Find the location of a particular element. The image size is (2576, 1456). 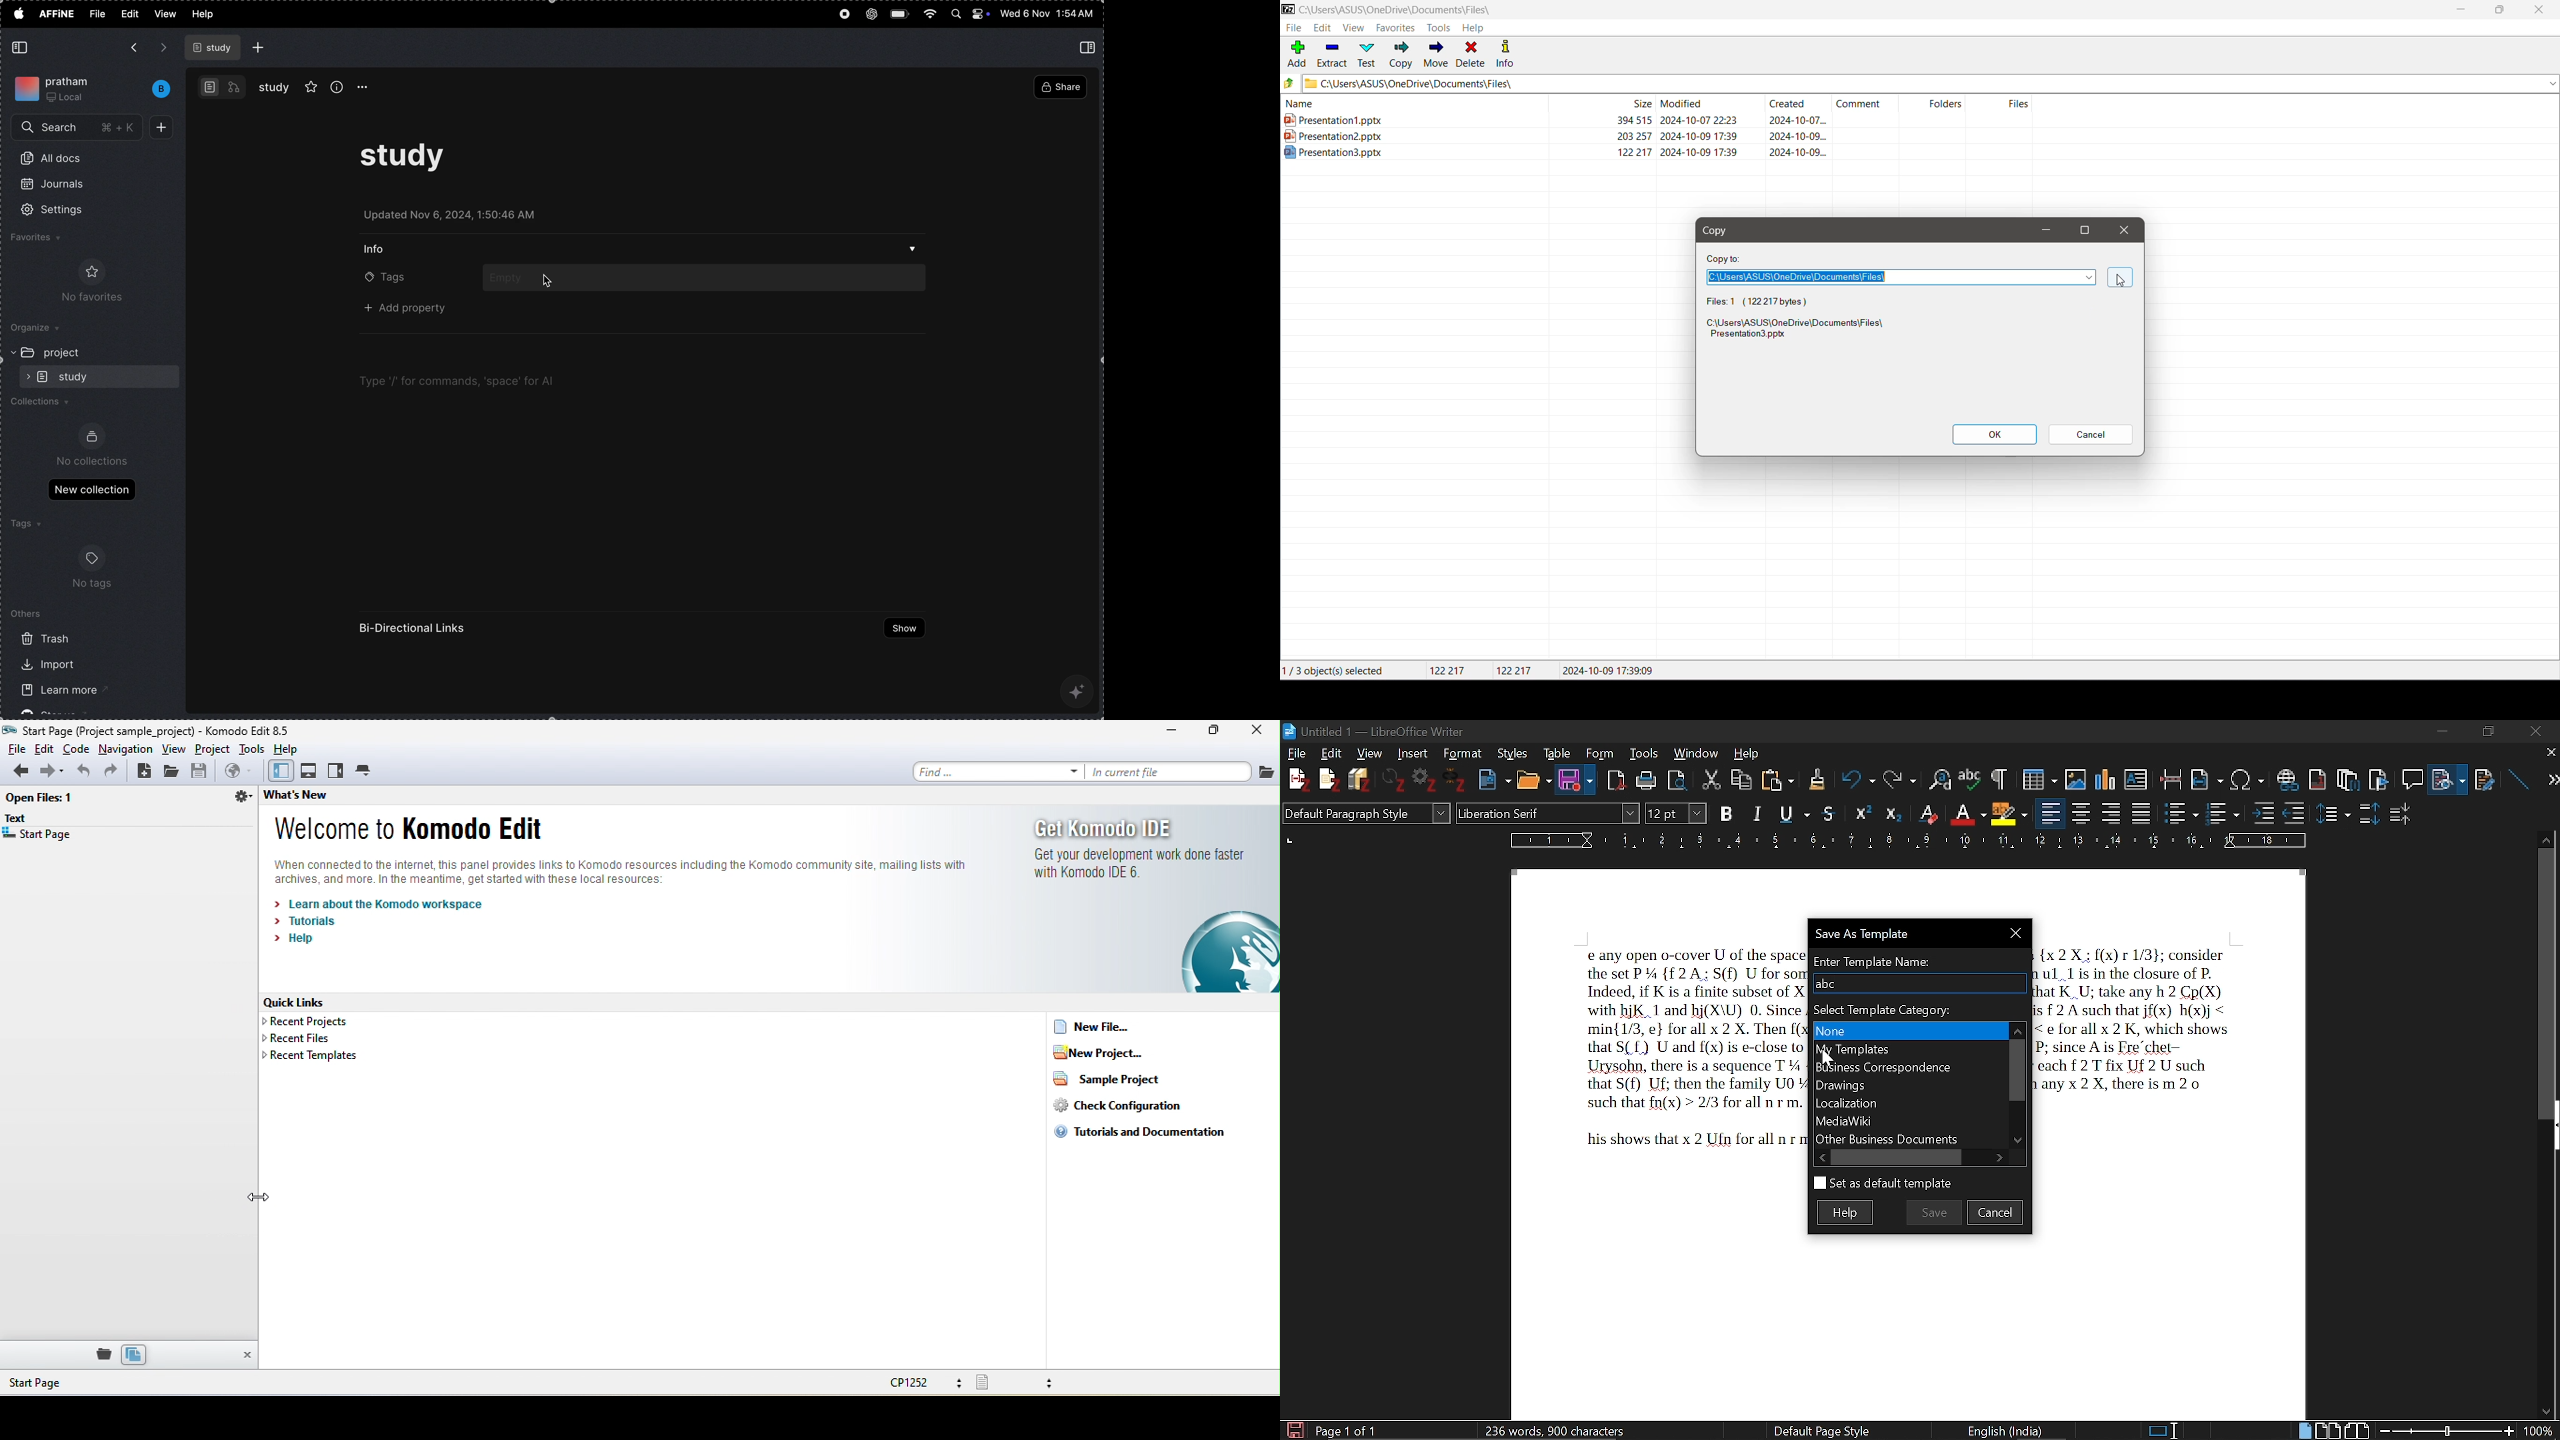

collection logo is located at coordinates (92, 436).